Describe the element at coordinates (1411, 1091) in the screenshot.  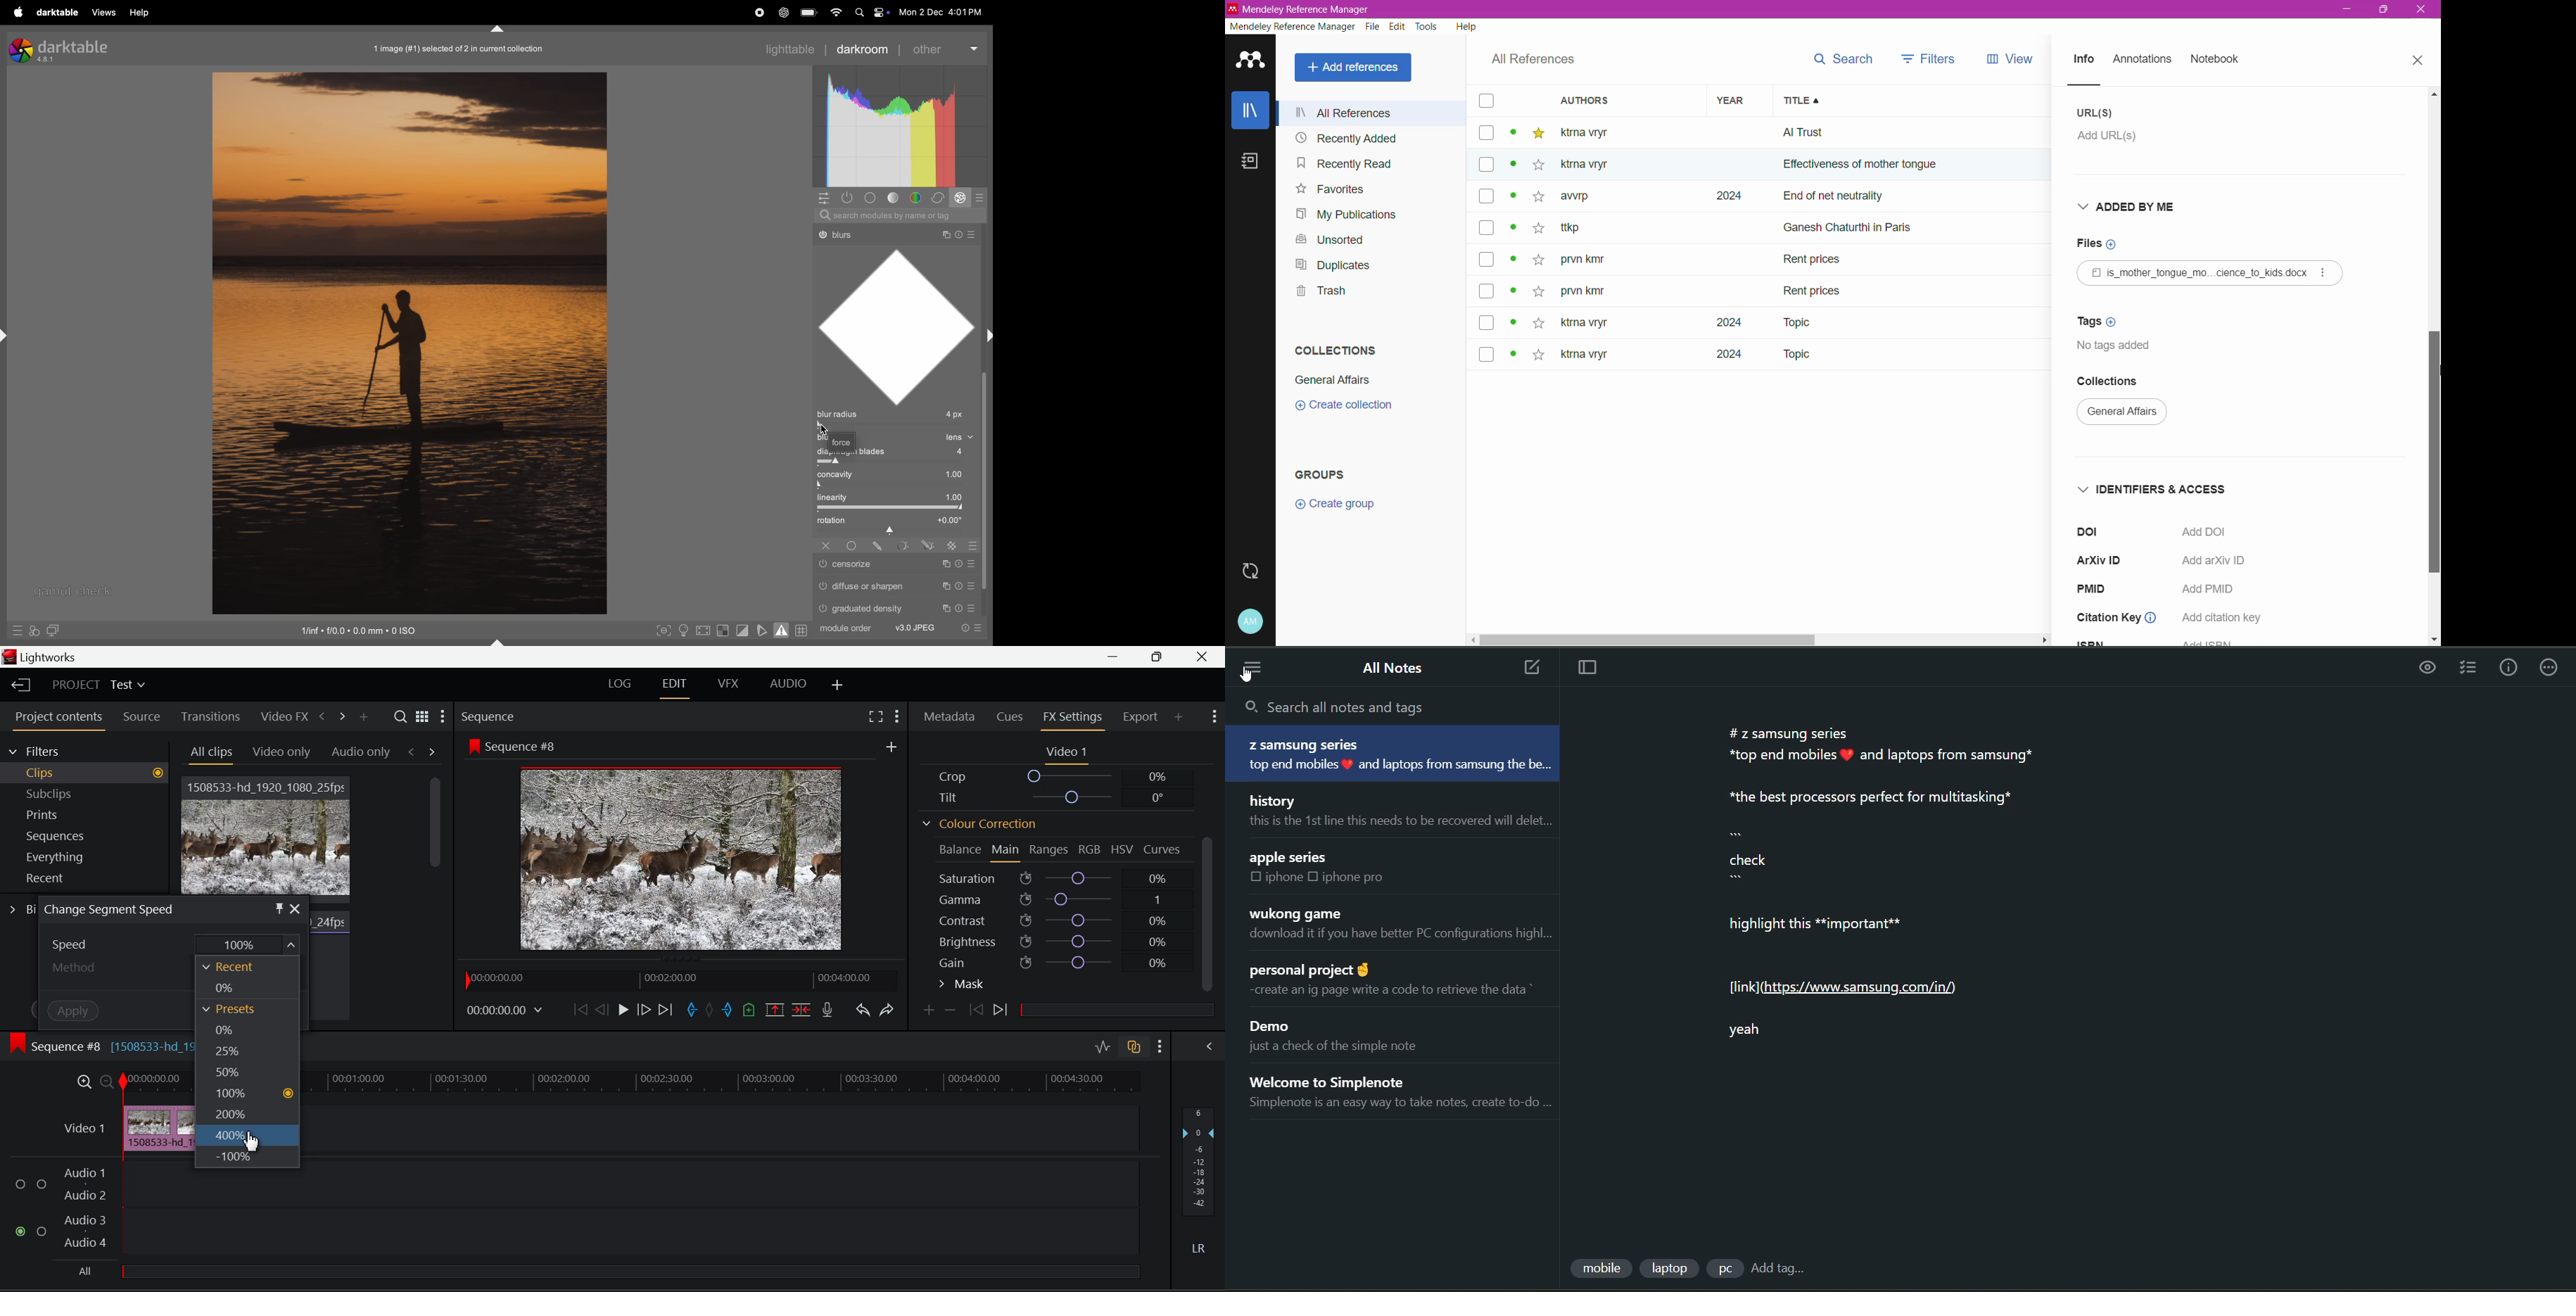
I see `note title and preview` at that location.